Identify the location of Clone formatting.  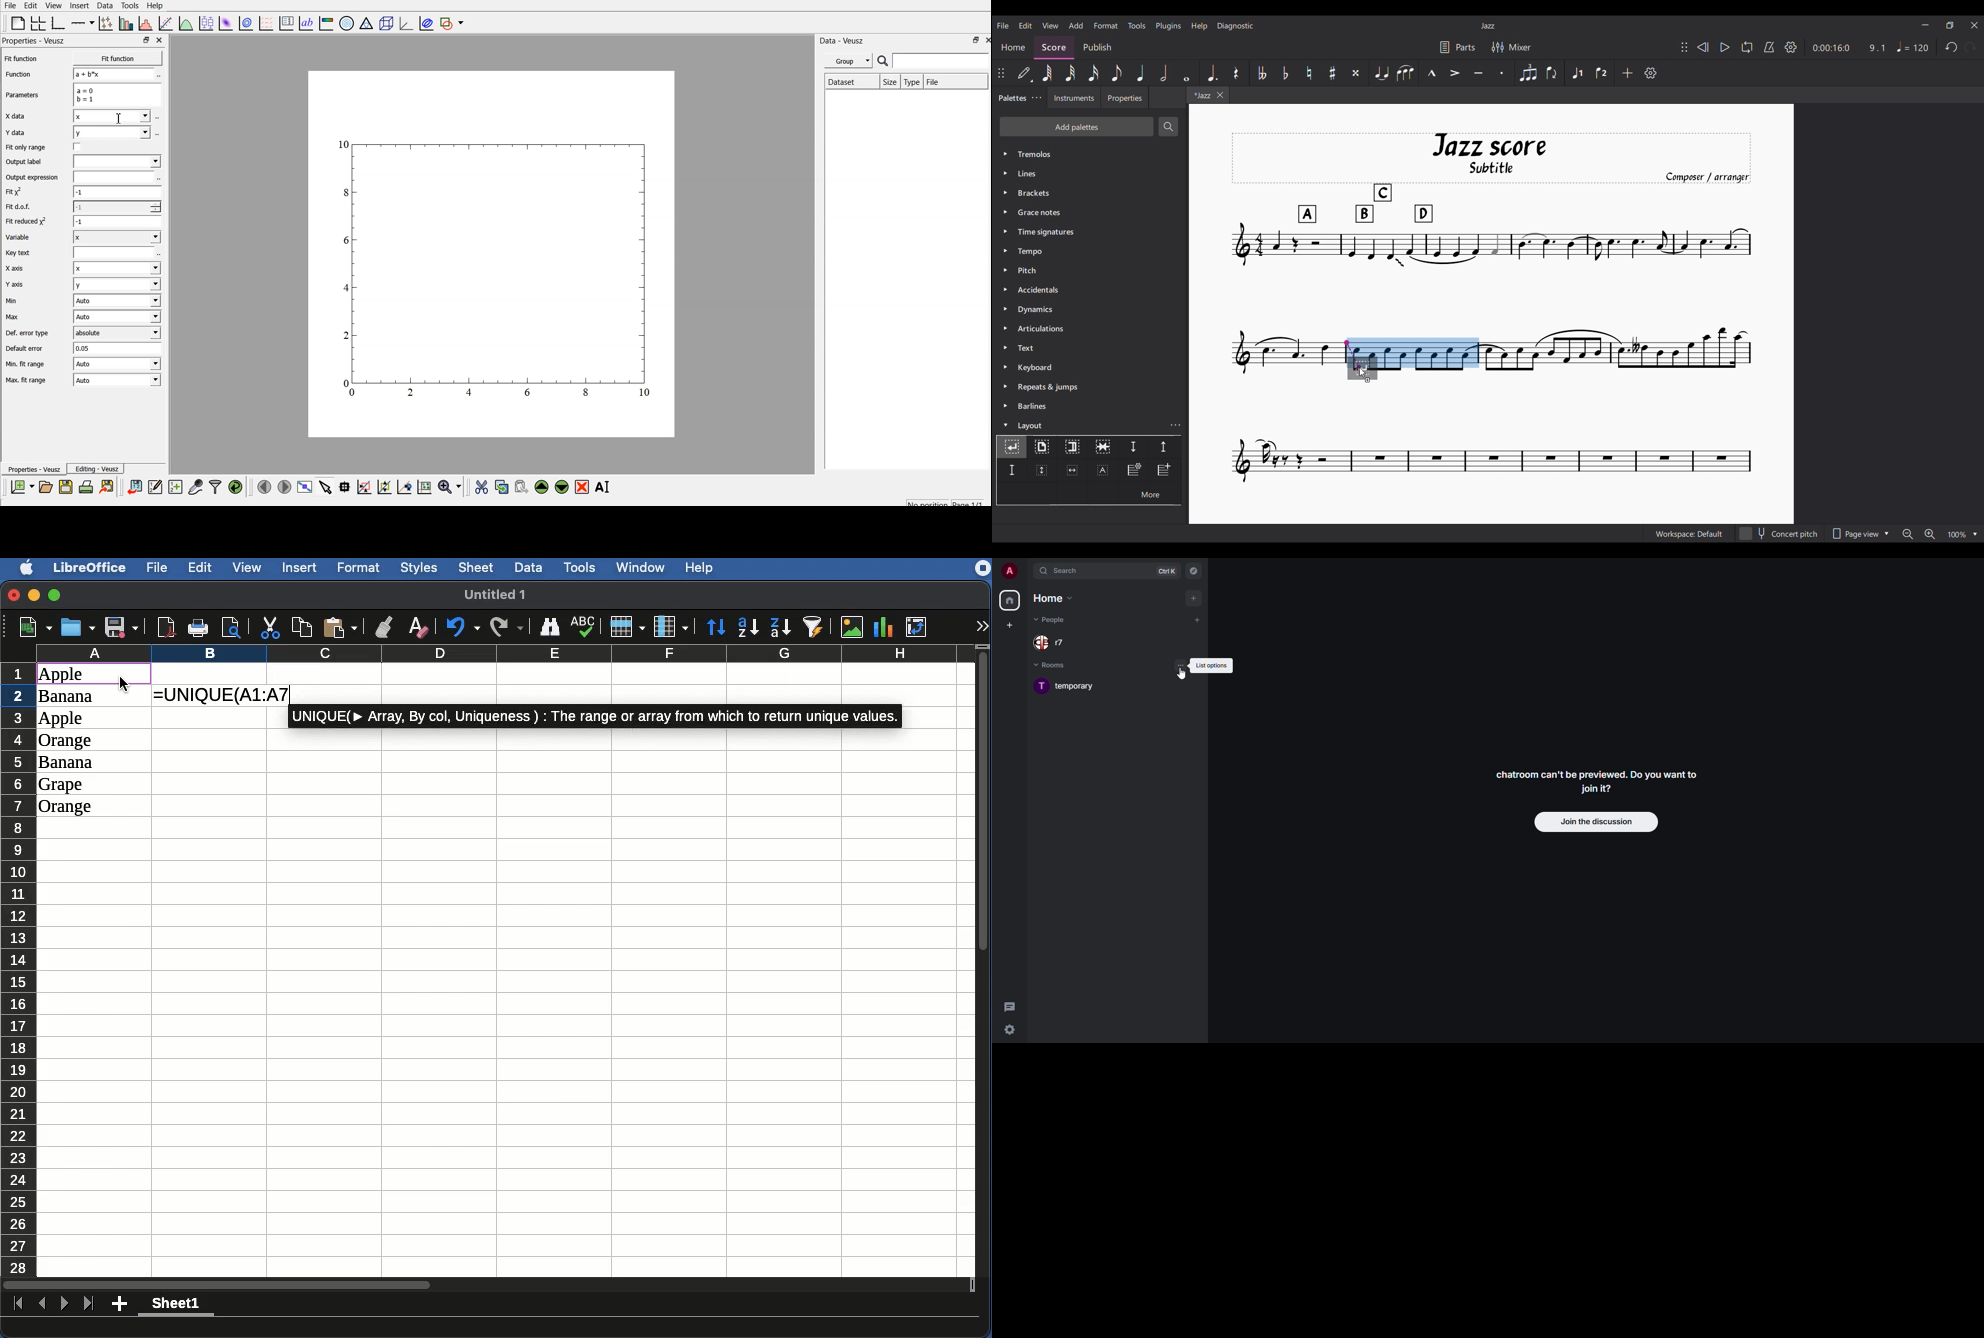
(384, 627).